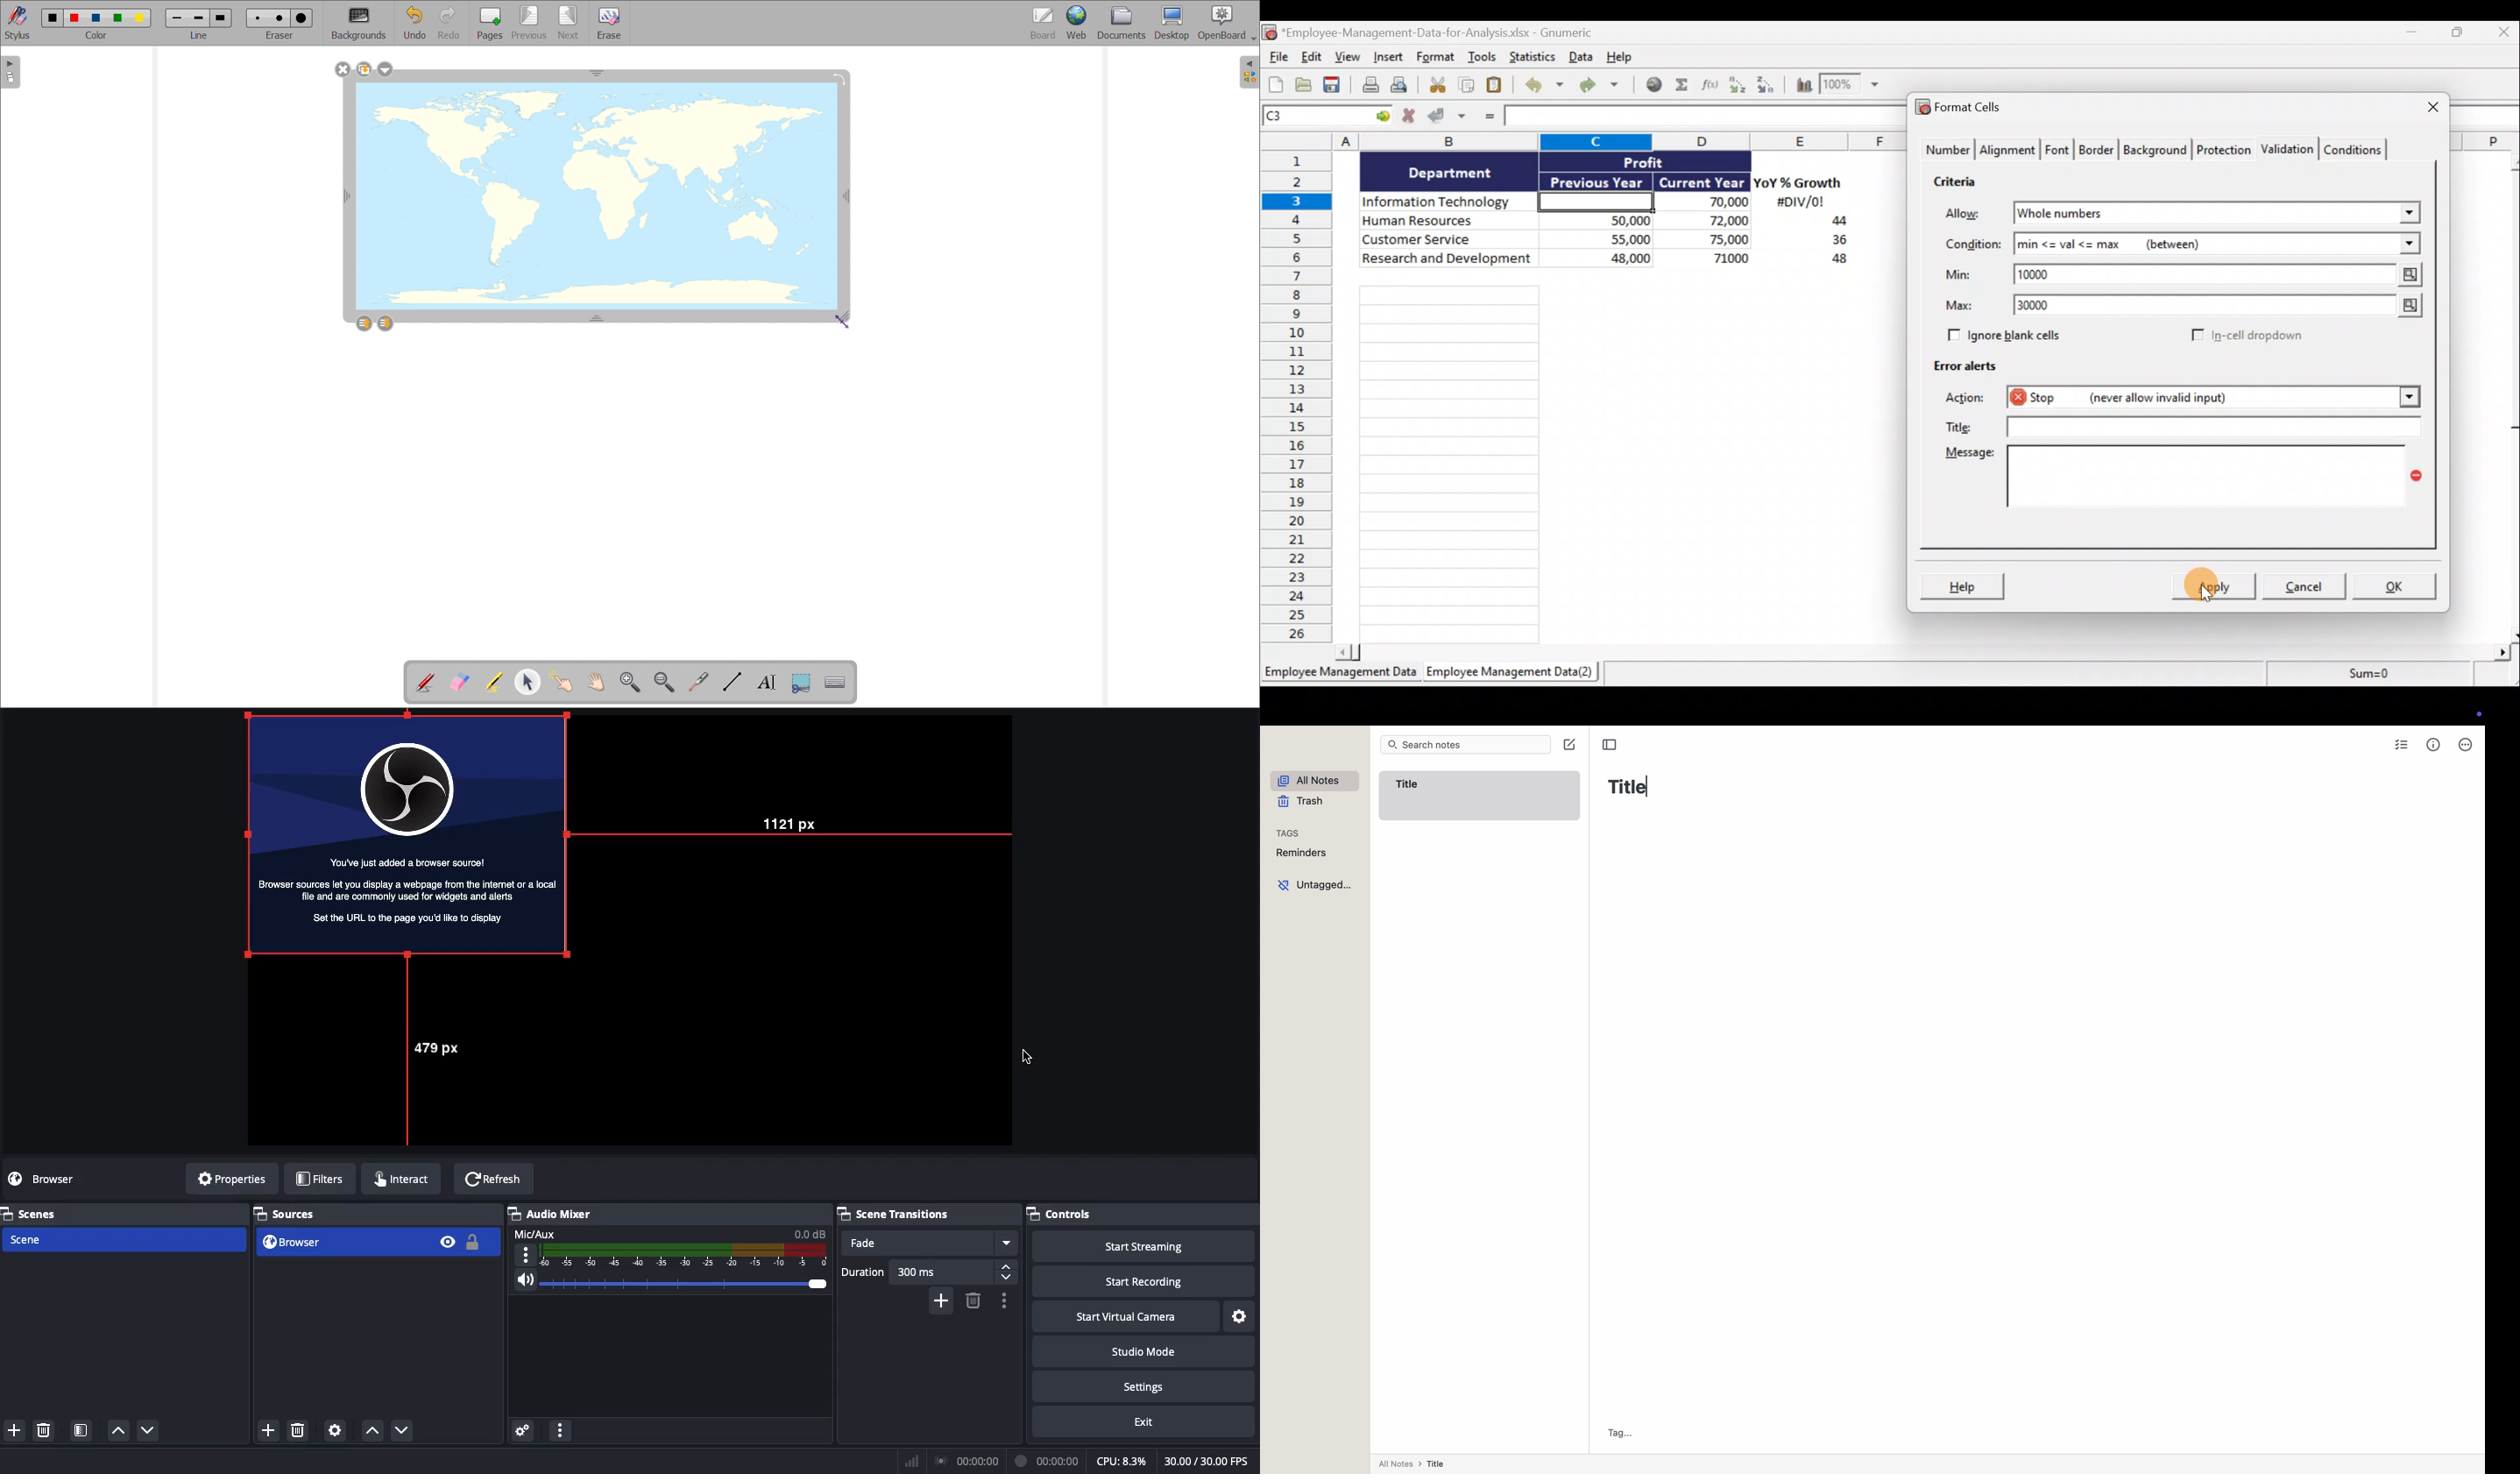  I want to click on Actions drop down, so click(2406, 400).